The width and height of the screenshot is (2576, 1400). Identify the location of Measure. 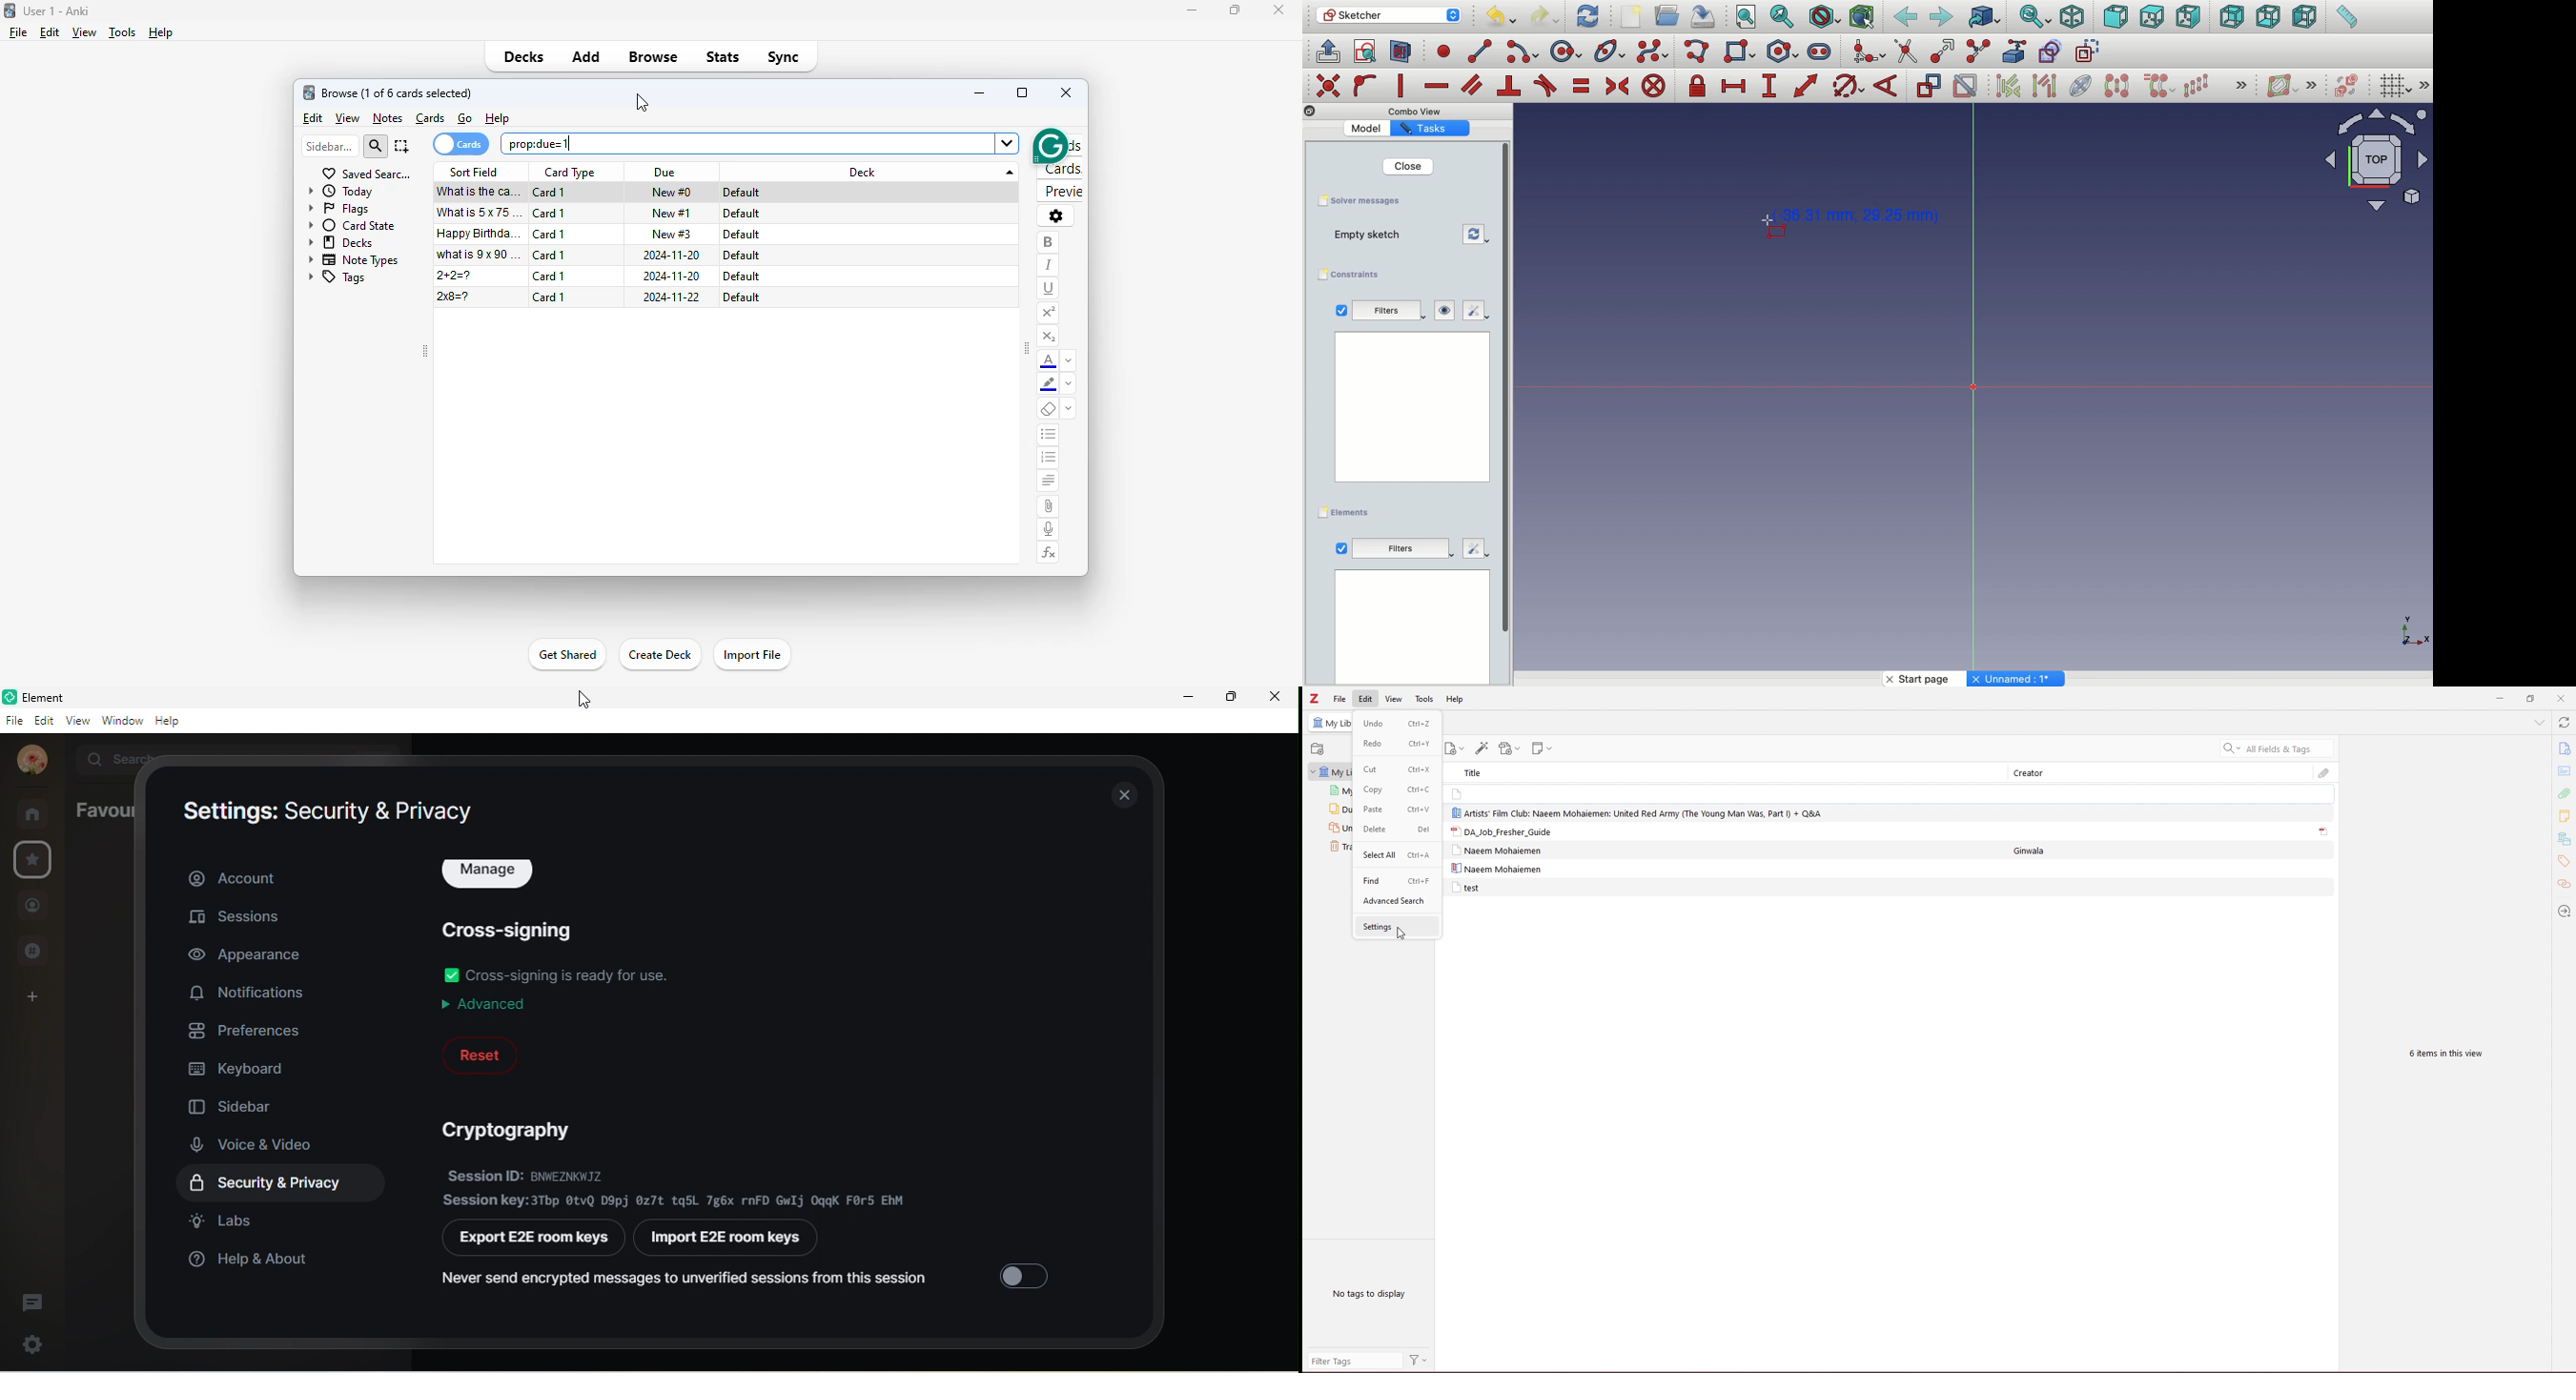
(2346, 18).